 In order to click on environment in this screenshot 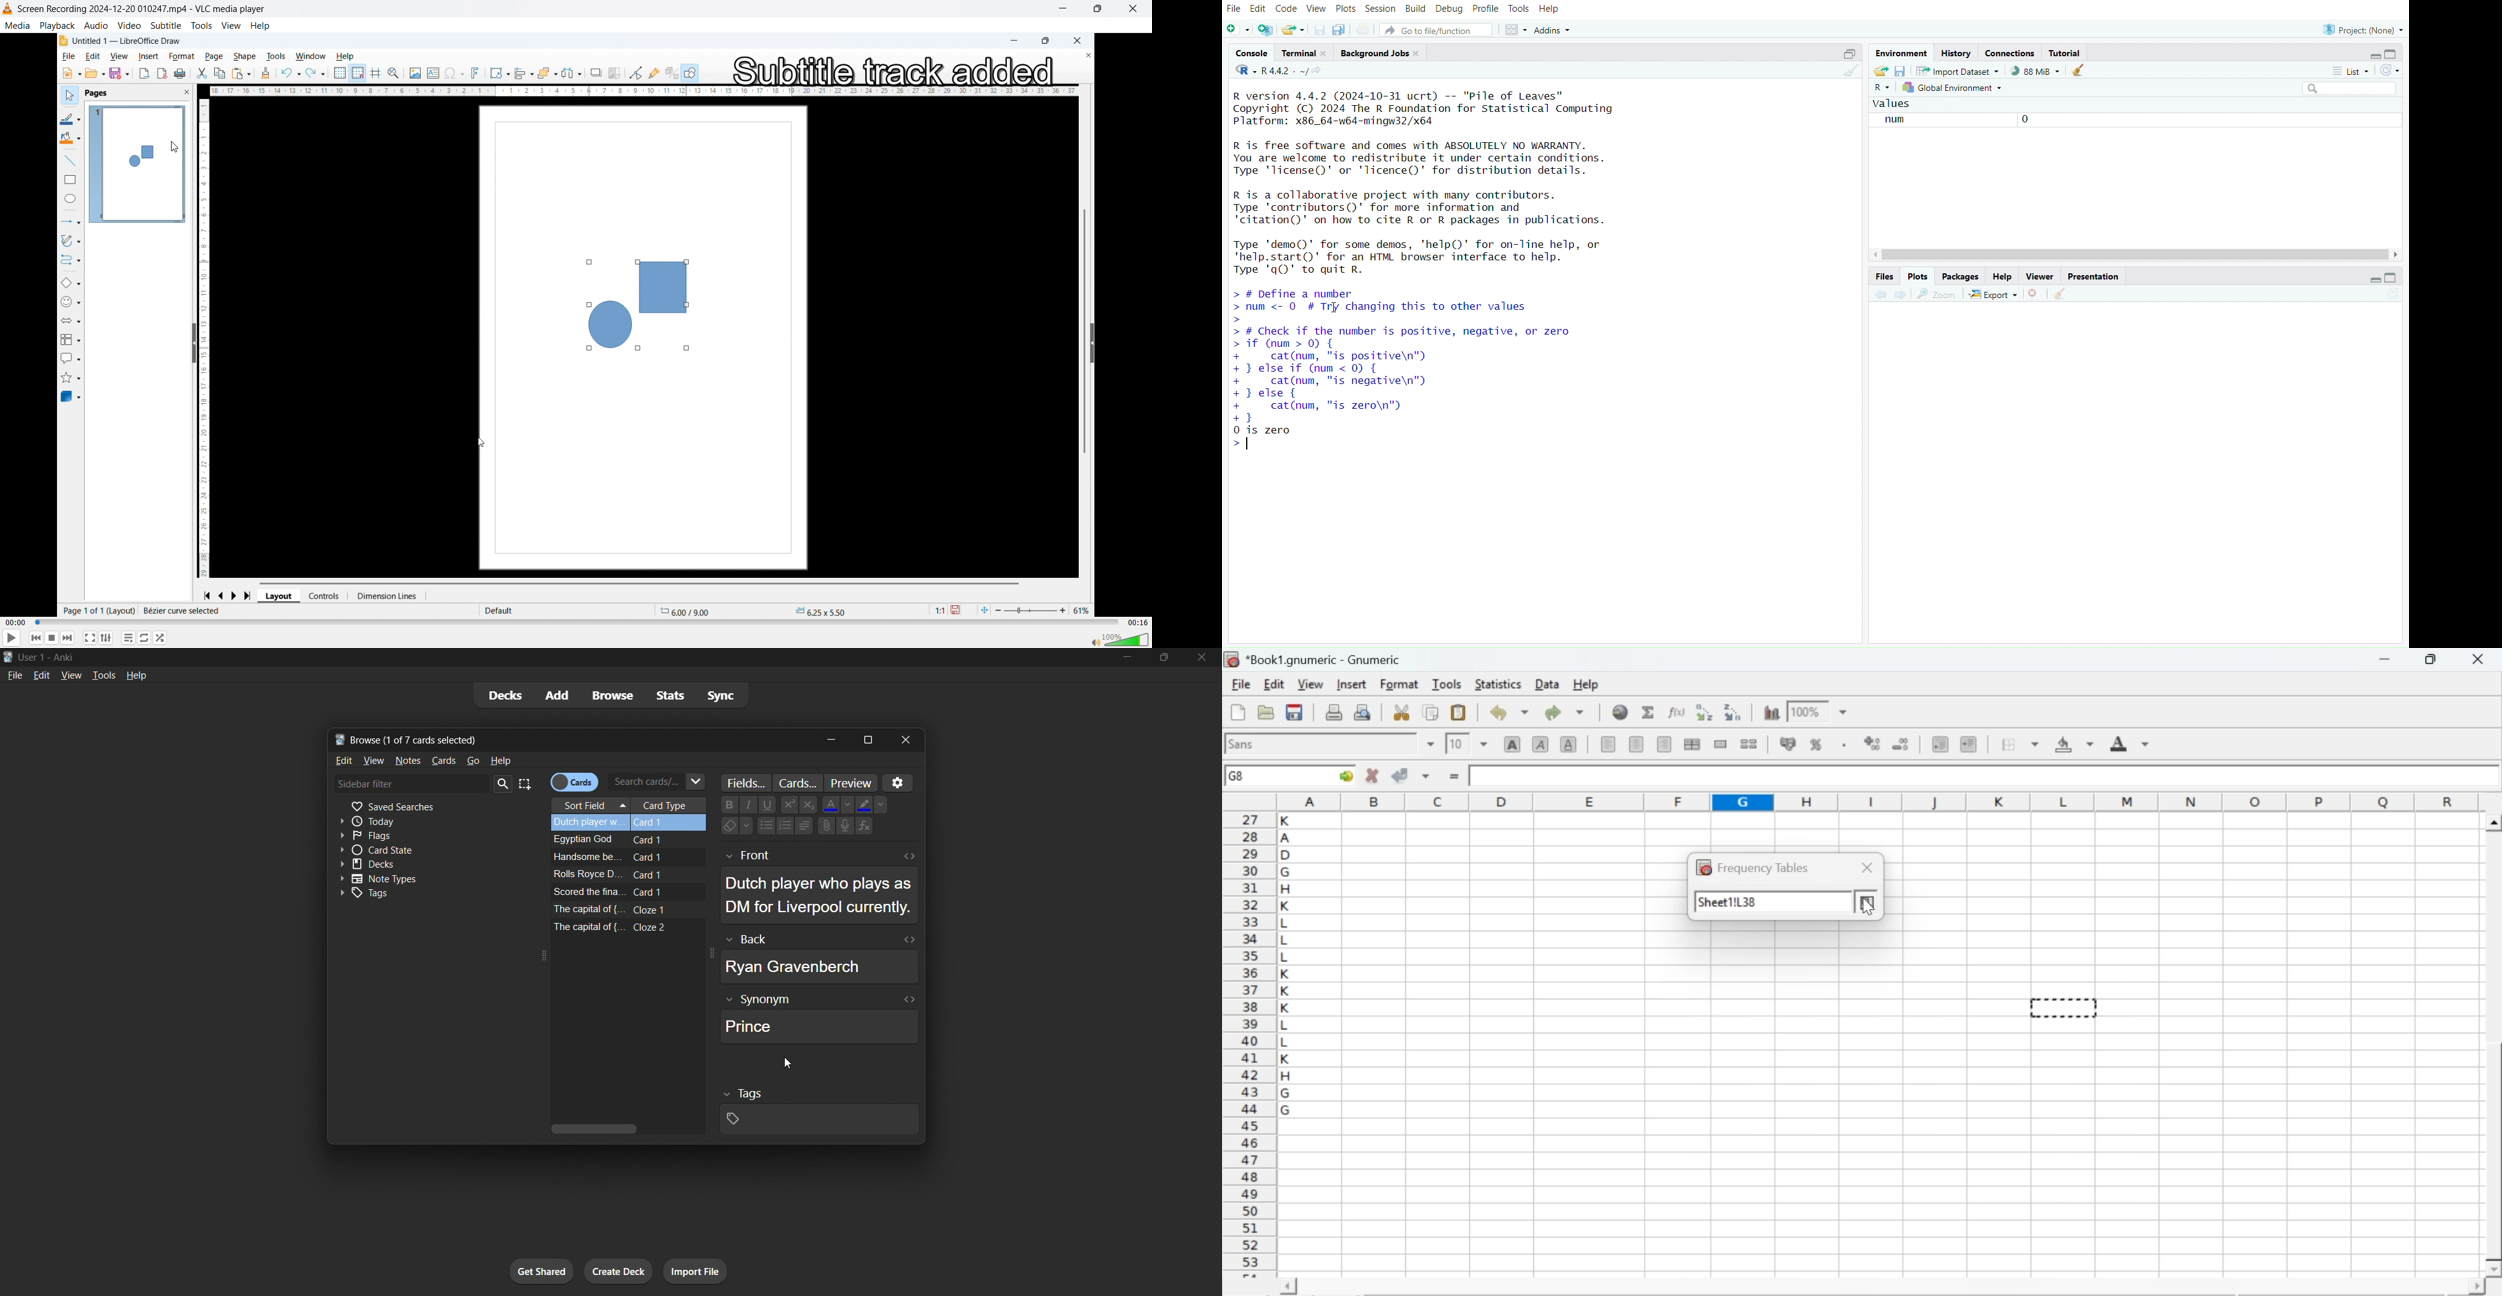, I will do `click(1903, 54)`.